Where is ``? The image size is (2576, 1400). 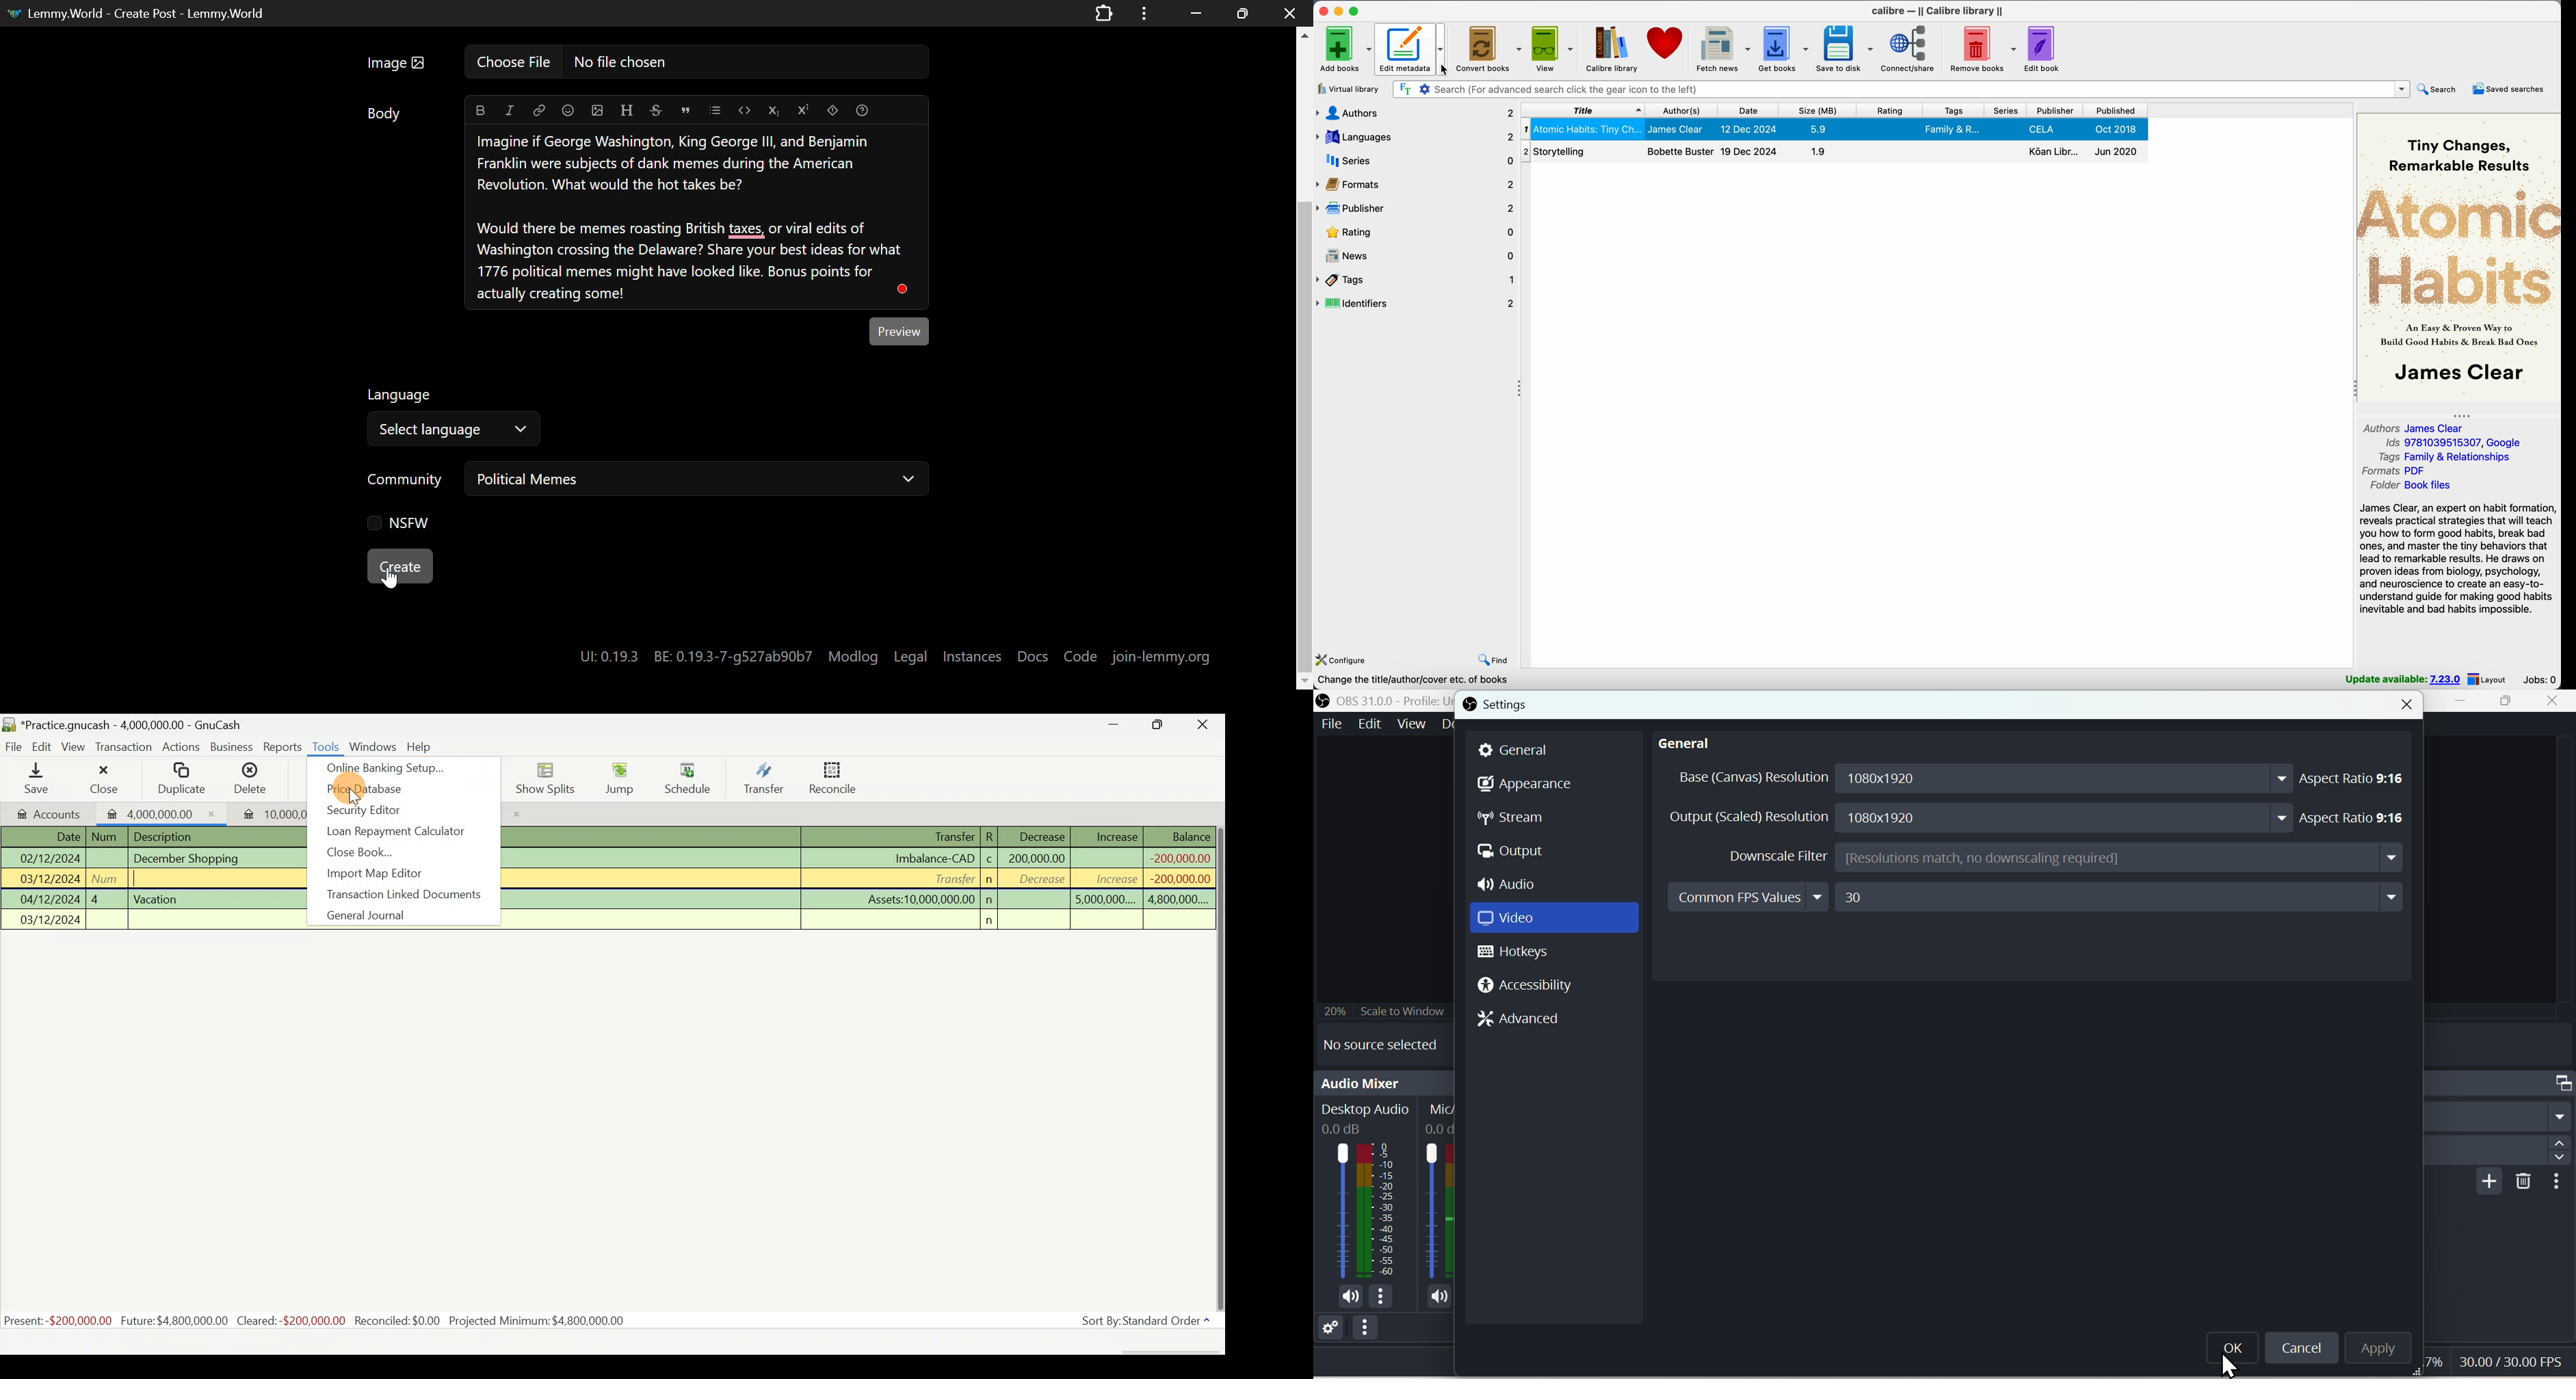  is located at coordinates (1553, 920).